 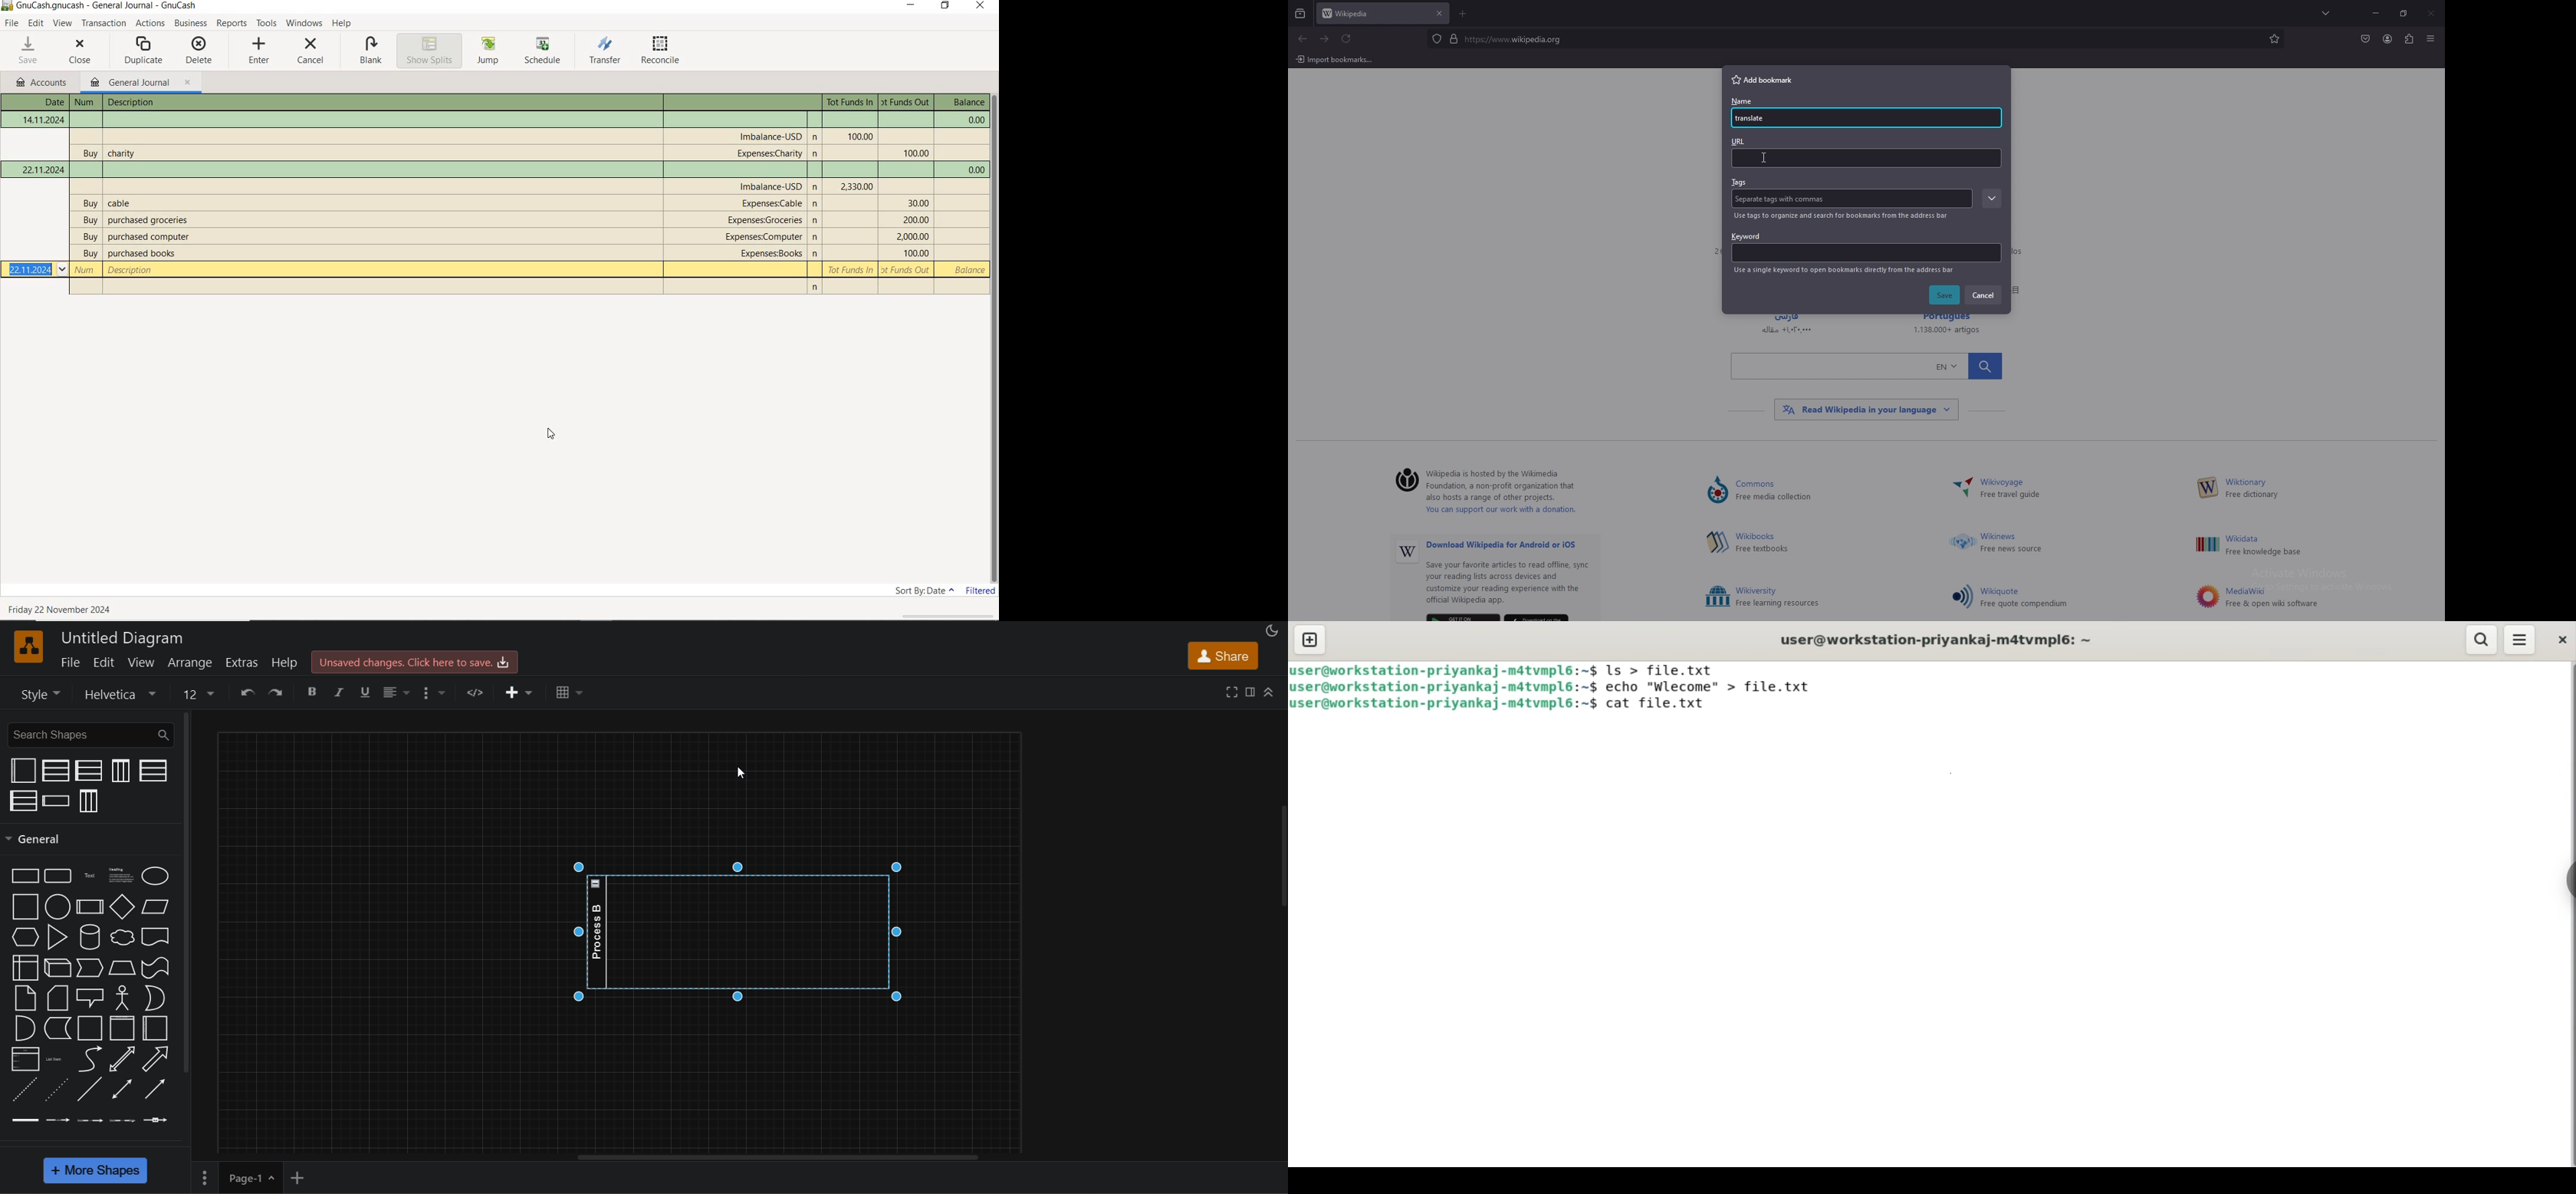 What do you see at coordinates (2404, 14) in the screenshot?
I see `resize` at bounding box center [2404, 14].